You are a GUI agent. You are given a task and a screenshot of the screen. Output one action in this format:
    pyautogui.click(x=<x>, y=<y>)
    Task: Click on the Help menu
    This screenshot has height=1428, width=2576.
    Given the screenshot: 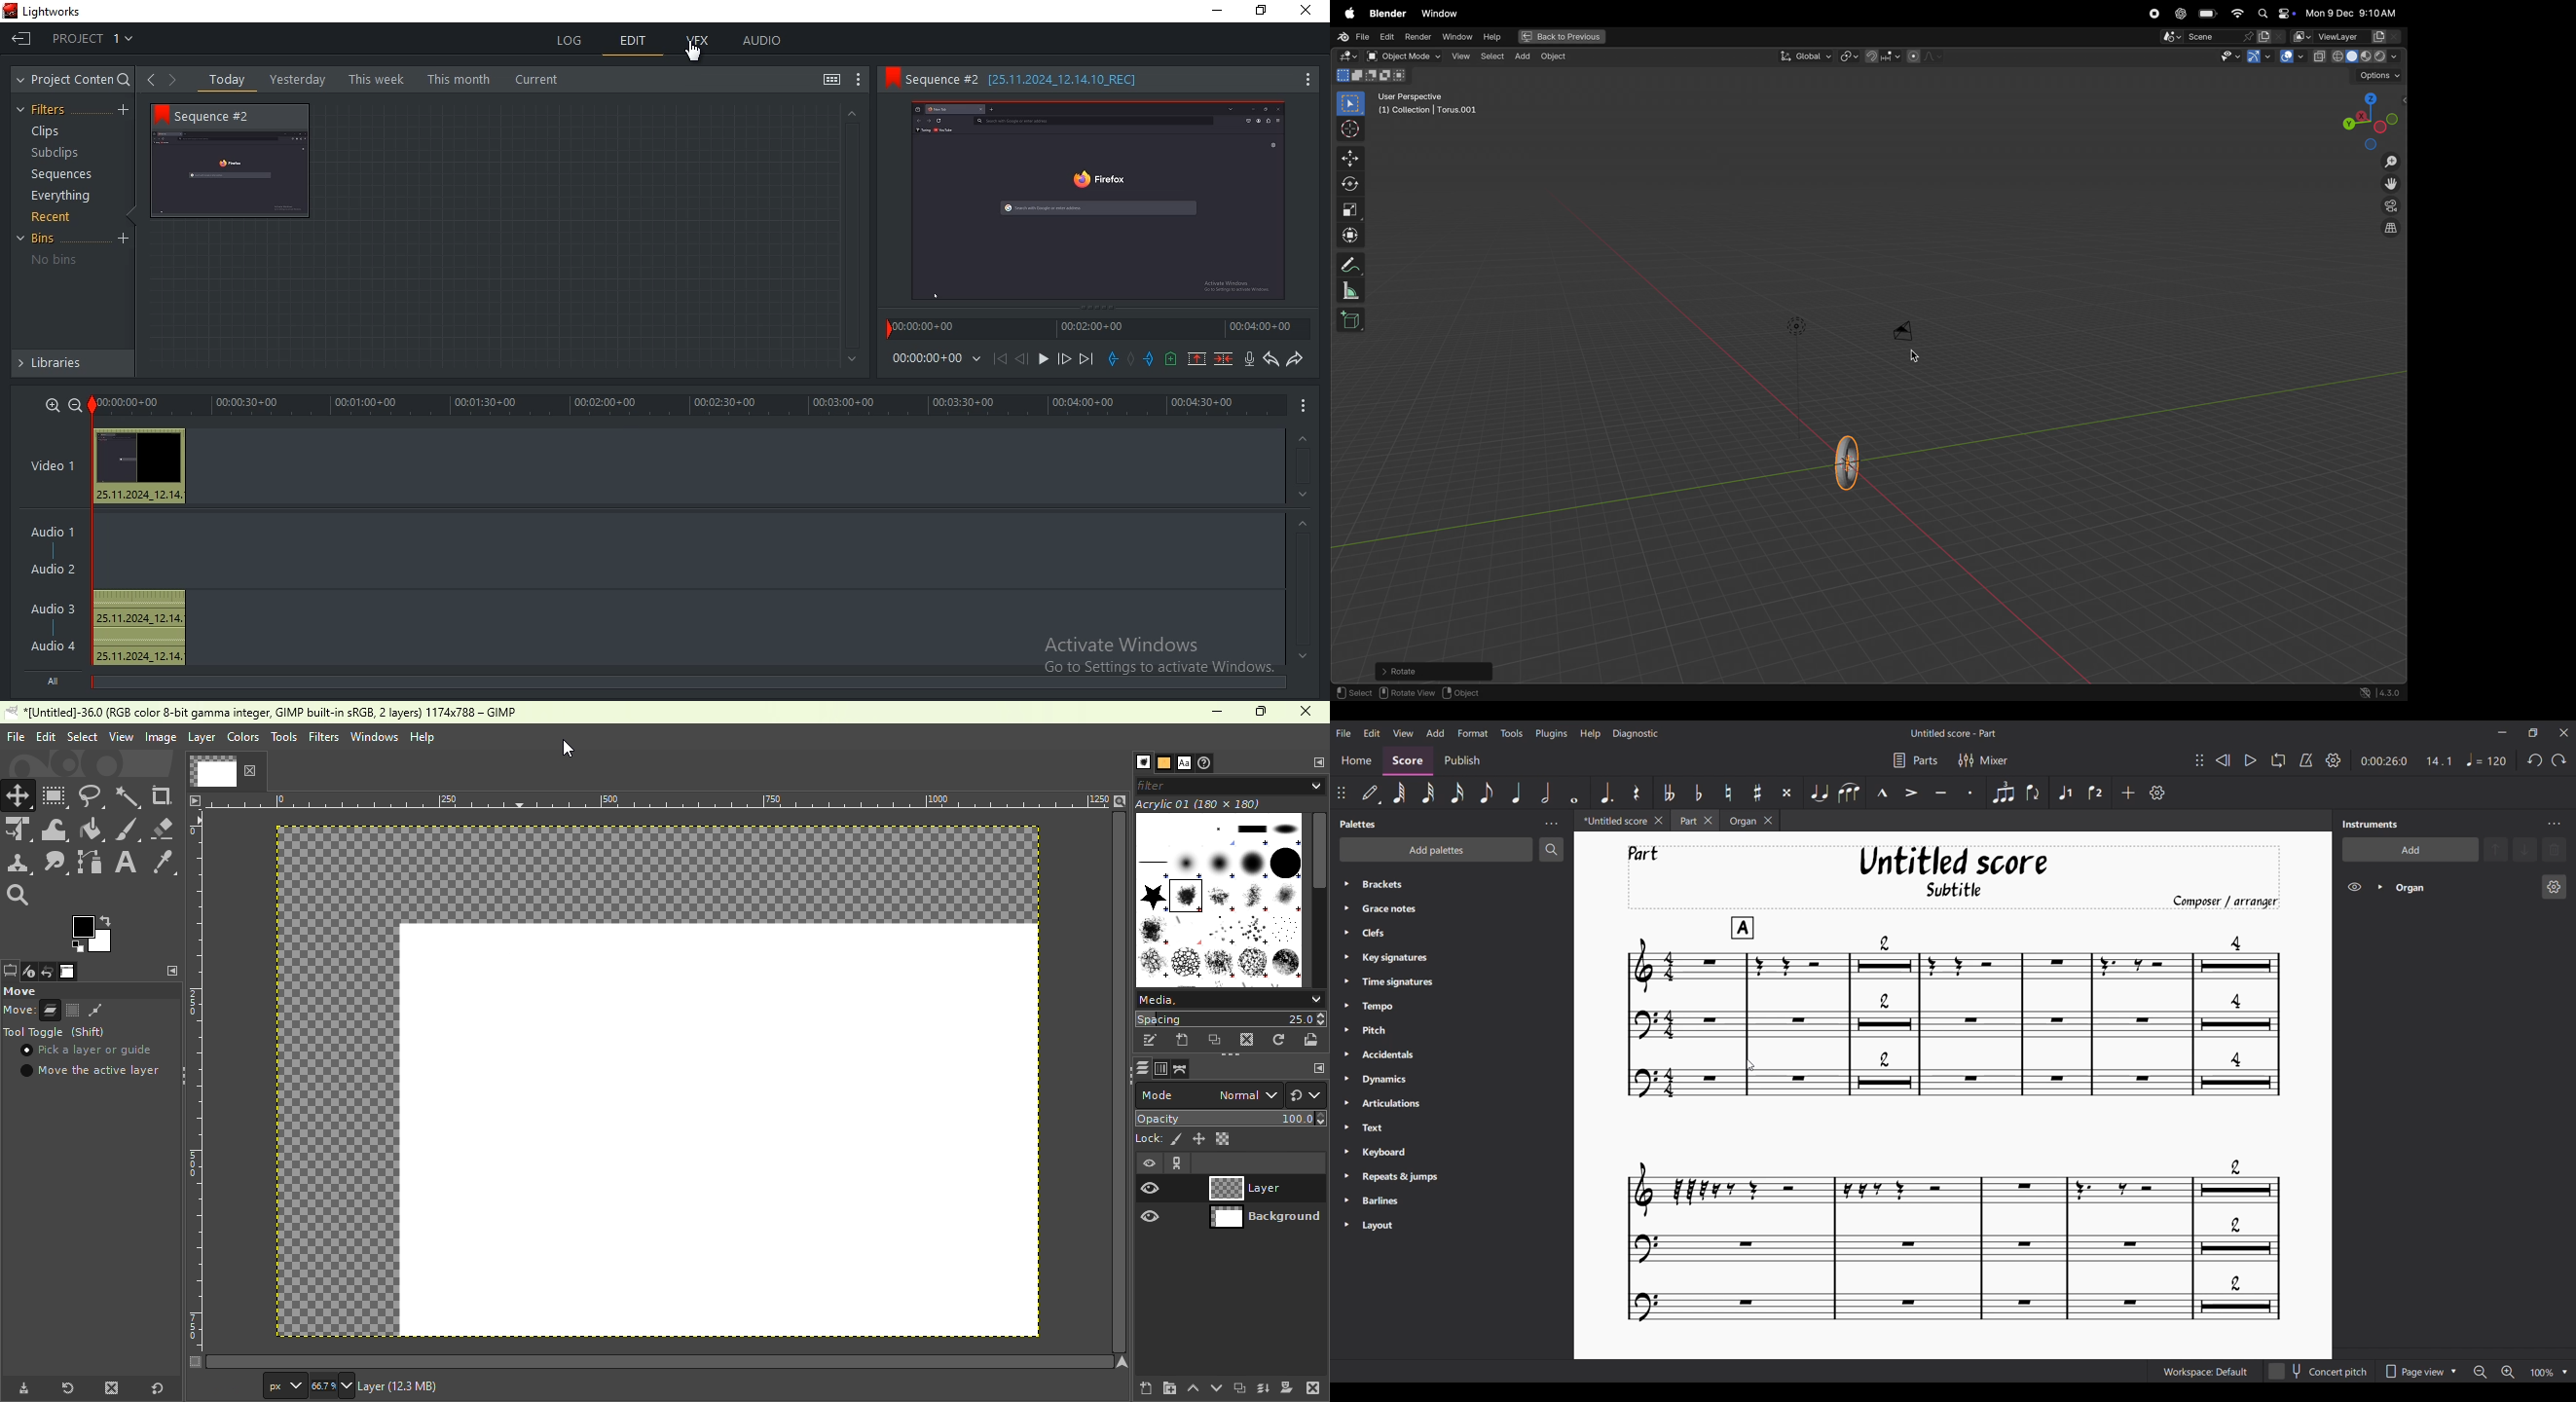 What is the action you would take?
    pyautogui.click(x=1590, y=733)
    